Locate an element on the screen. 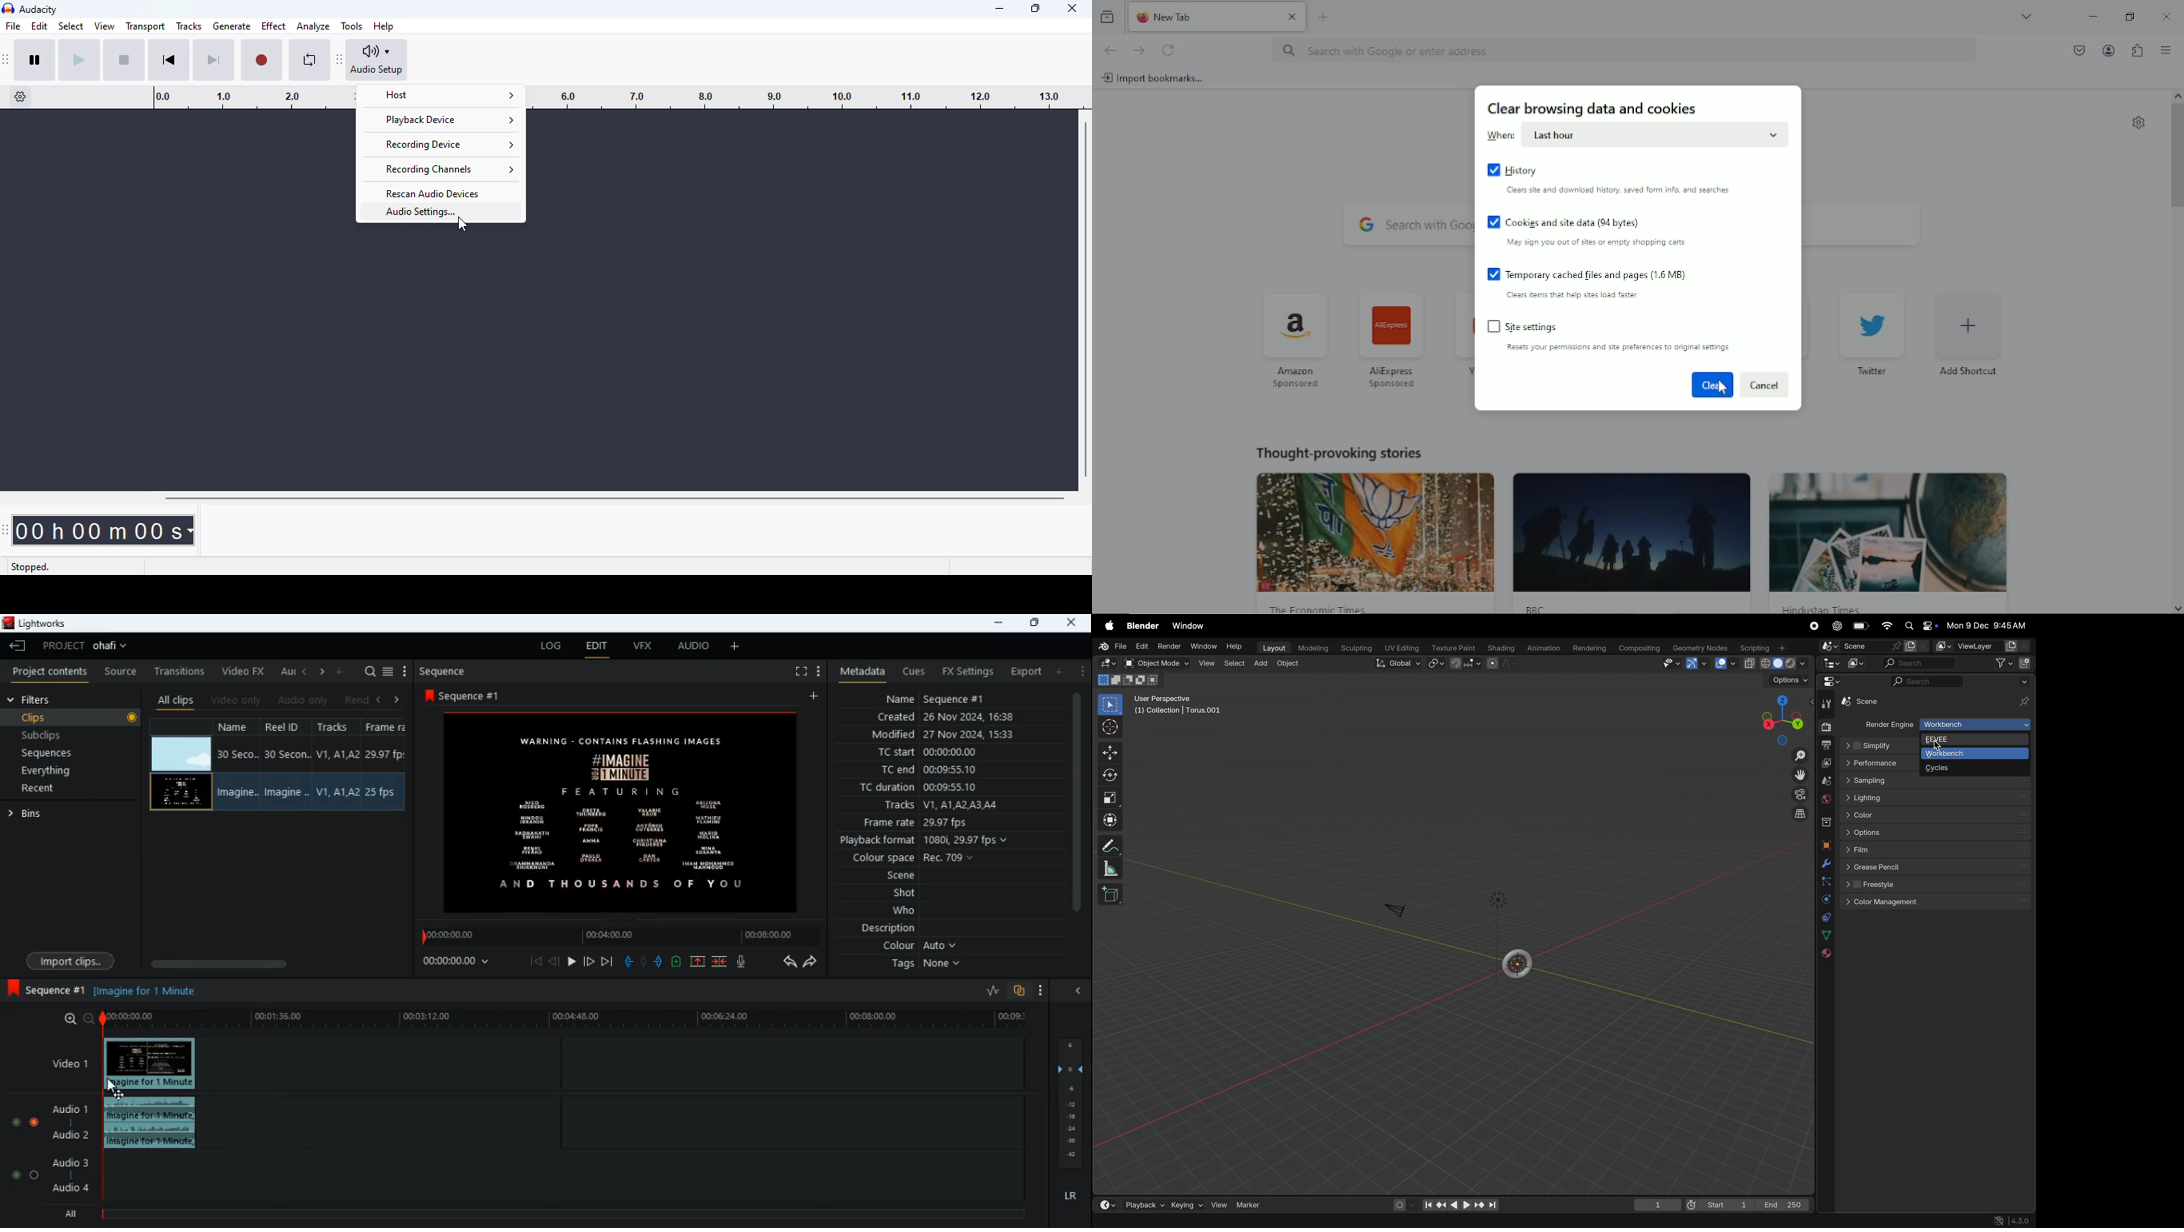 Image resolution: width=2184 pixels, height=1232 pixels. menu is located at coordinates (390, 669).